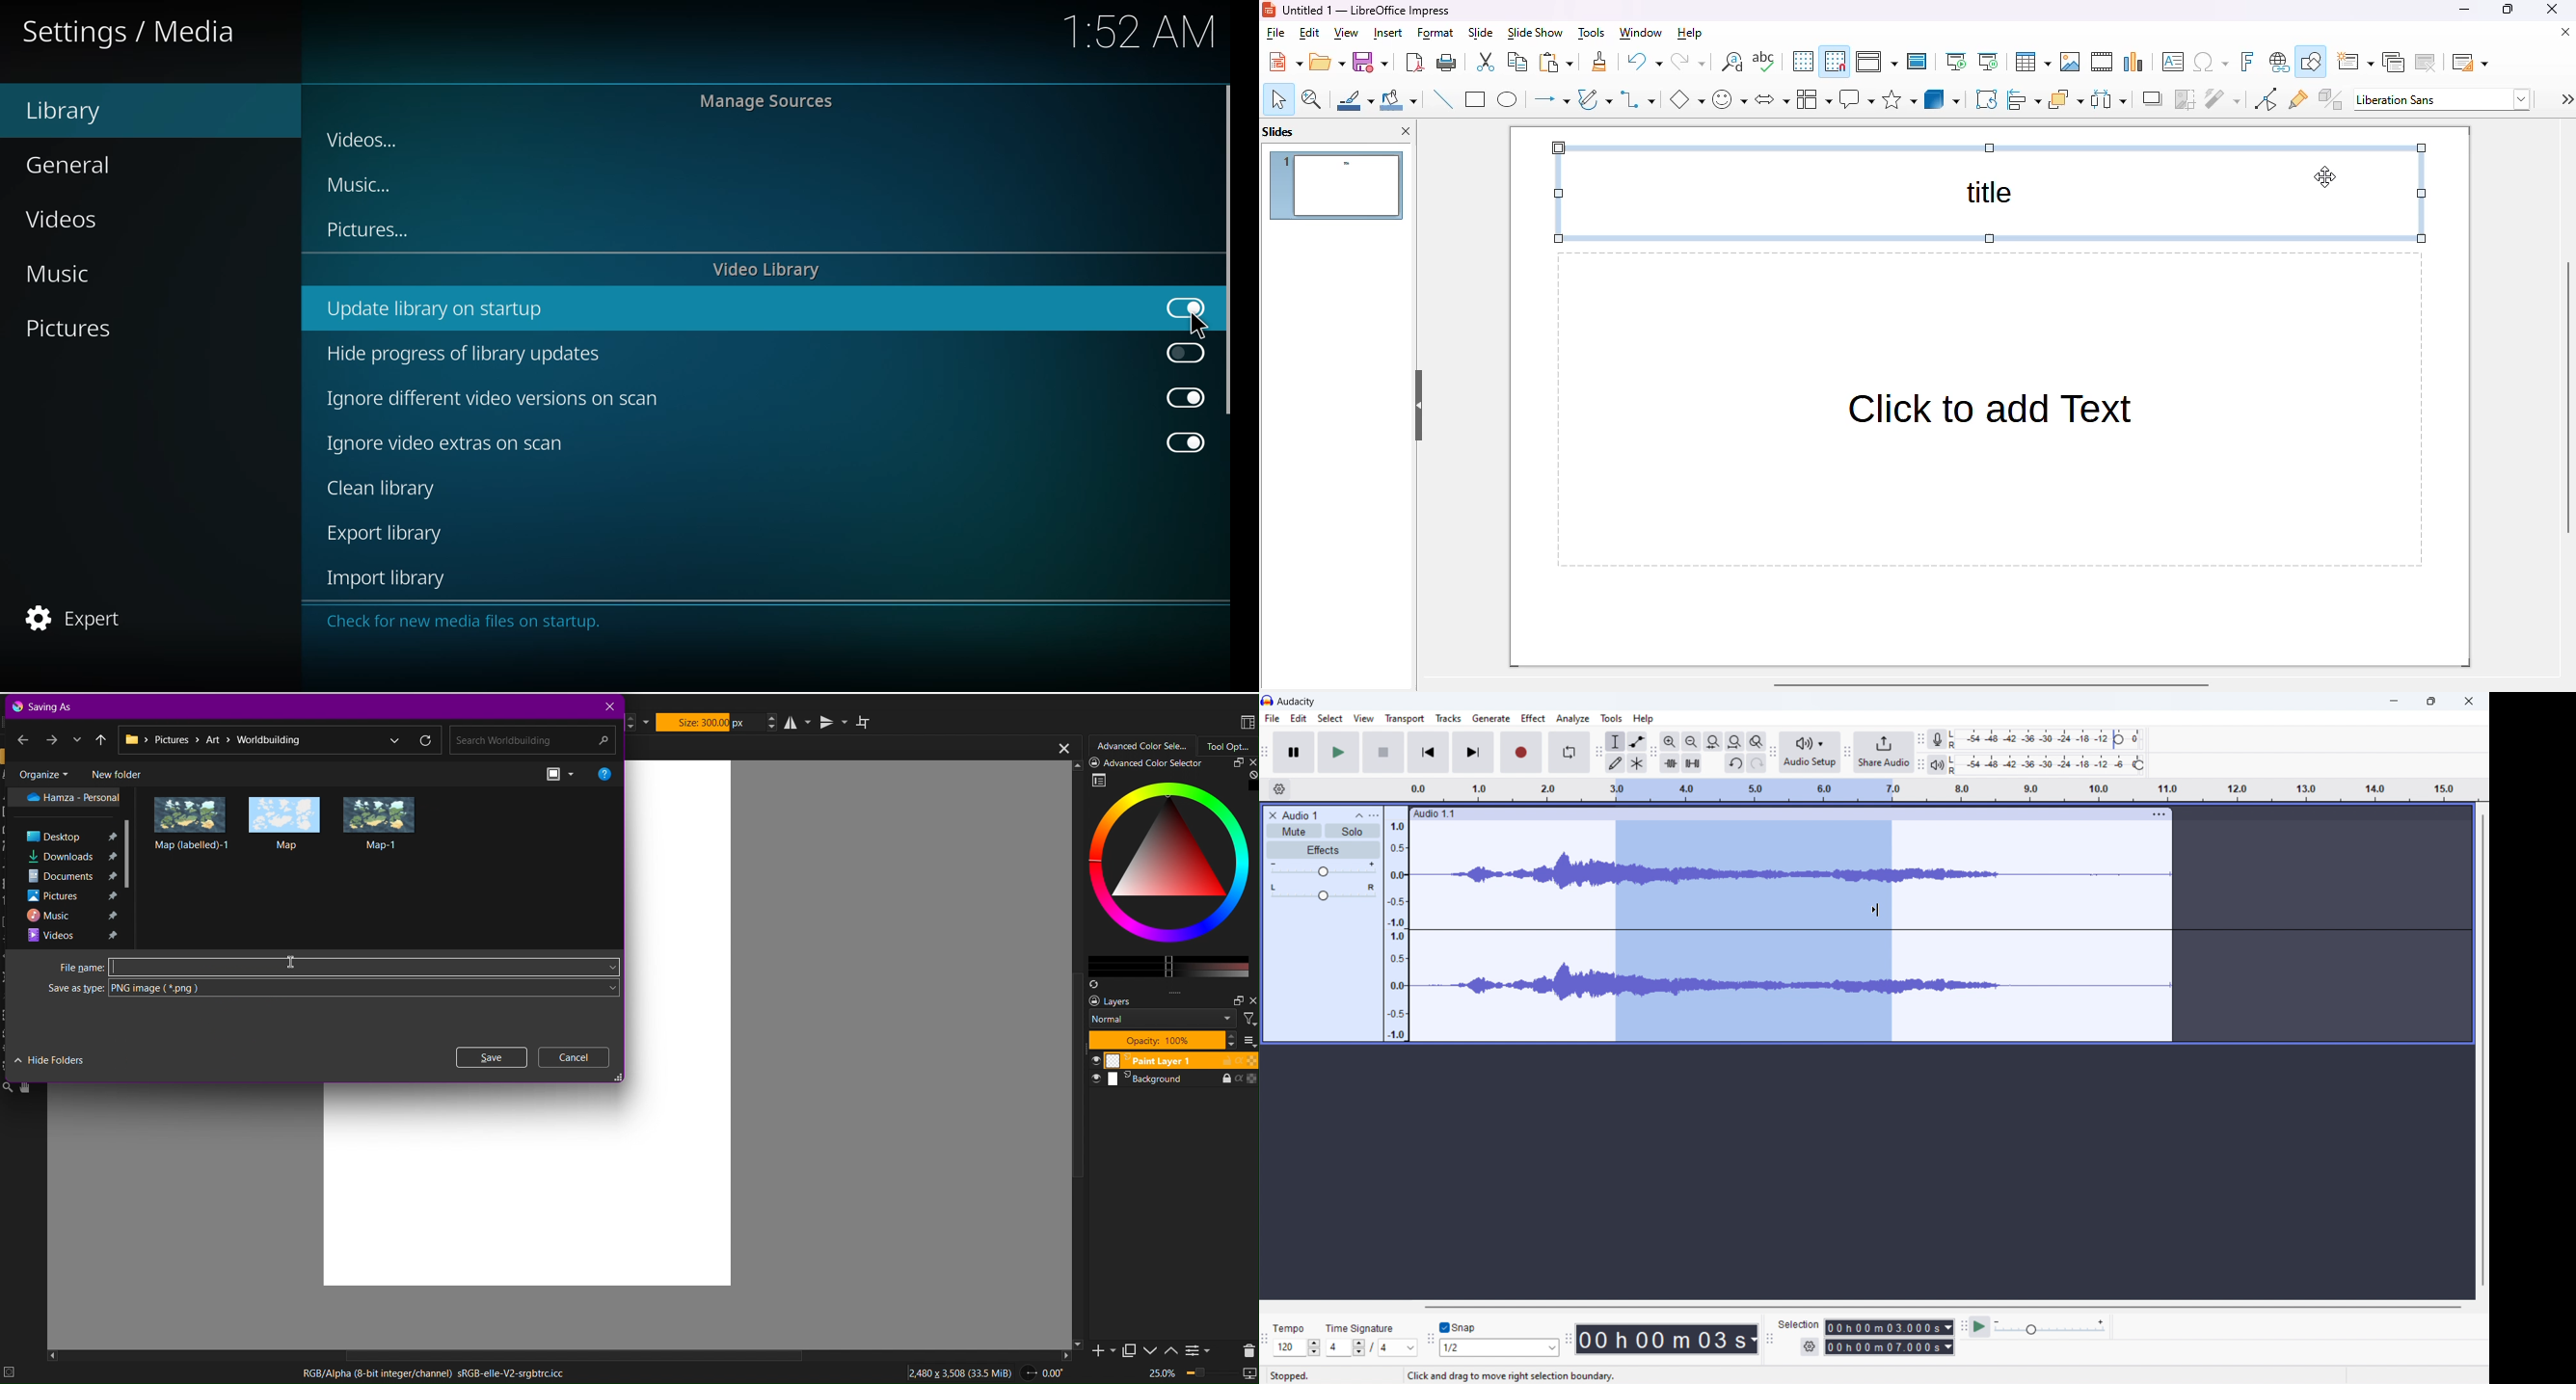 The width and height of the screenshot is (2576, 1400). Describe the element at coordinates (1399, 99) in the screenshot. I see `fill color` at that location.